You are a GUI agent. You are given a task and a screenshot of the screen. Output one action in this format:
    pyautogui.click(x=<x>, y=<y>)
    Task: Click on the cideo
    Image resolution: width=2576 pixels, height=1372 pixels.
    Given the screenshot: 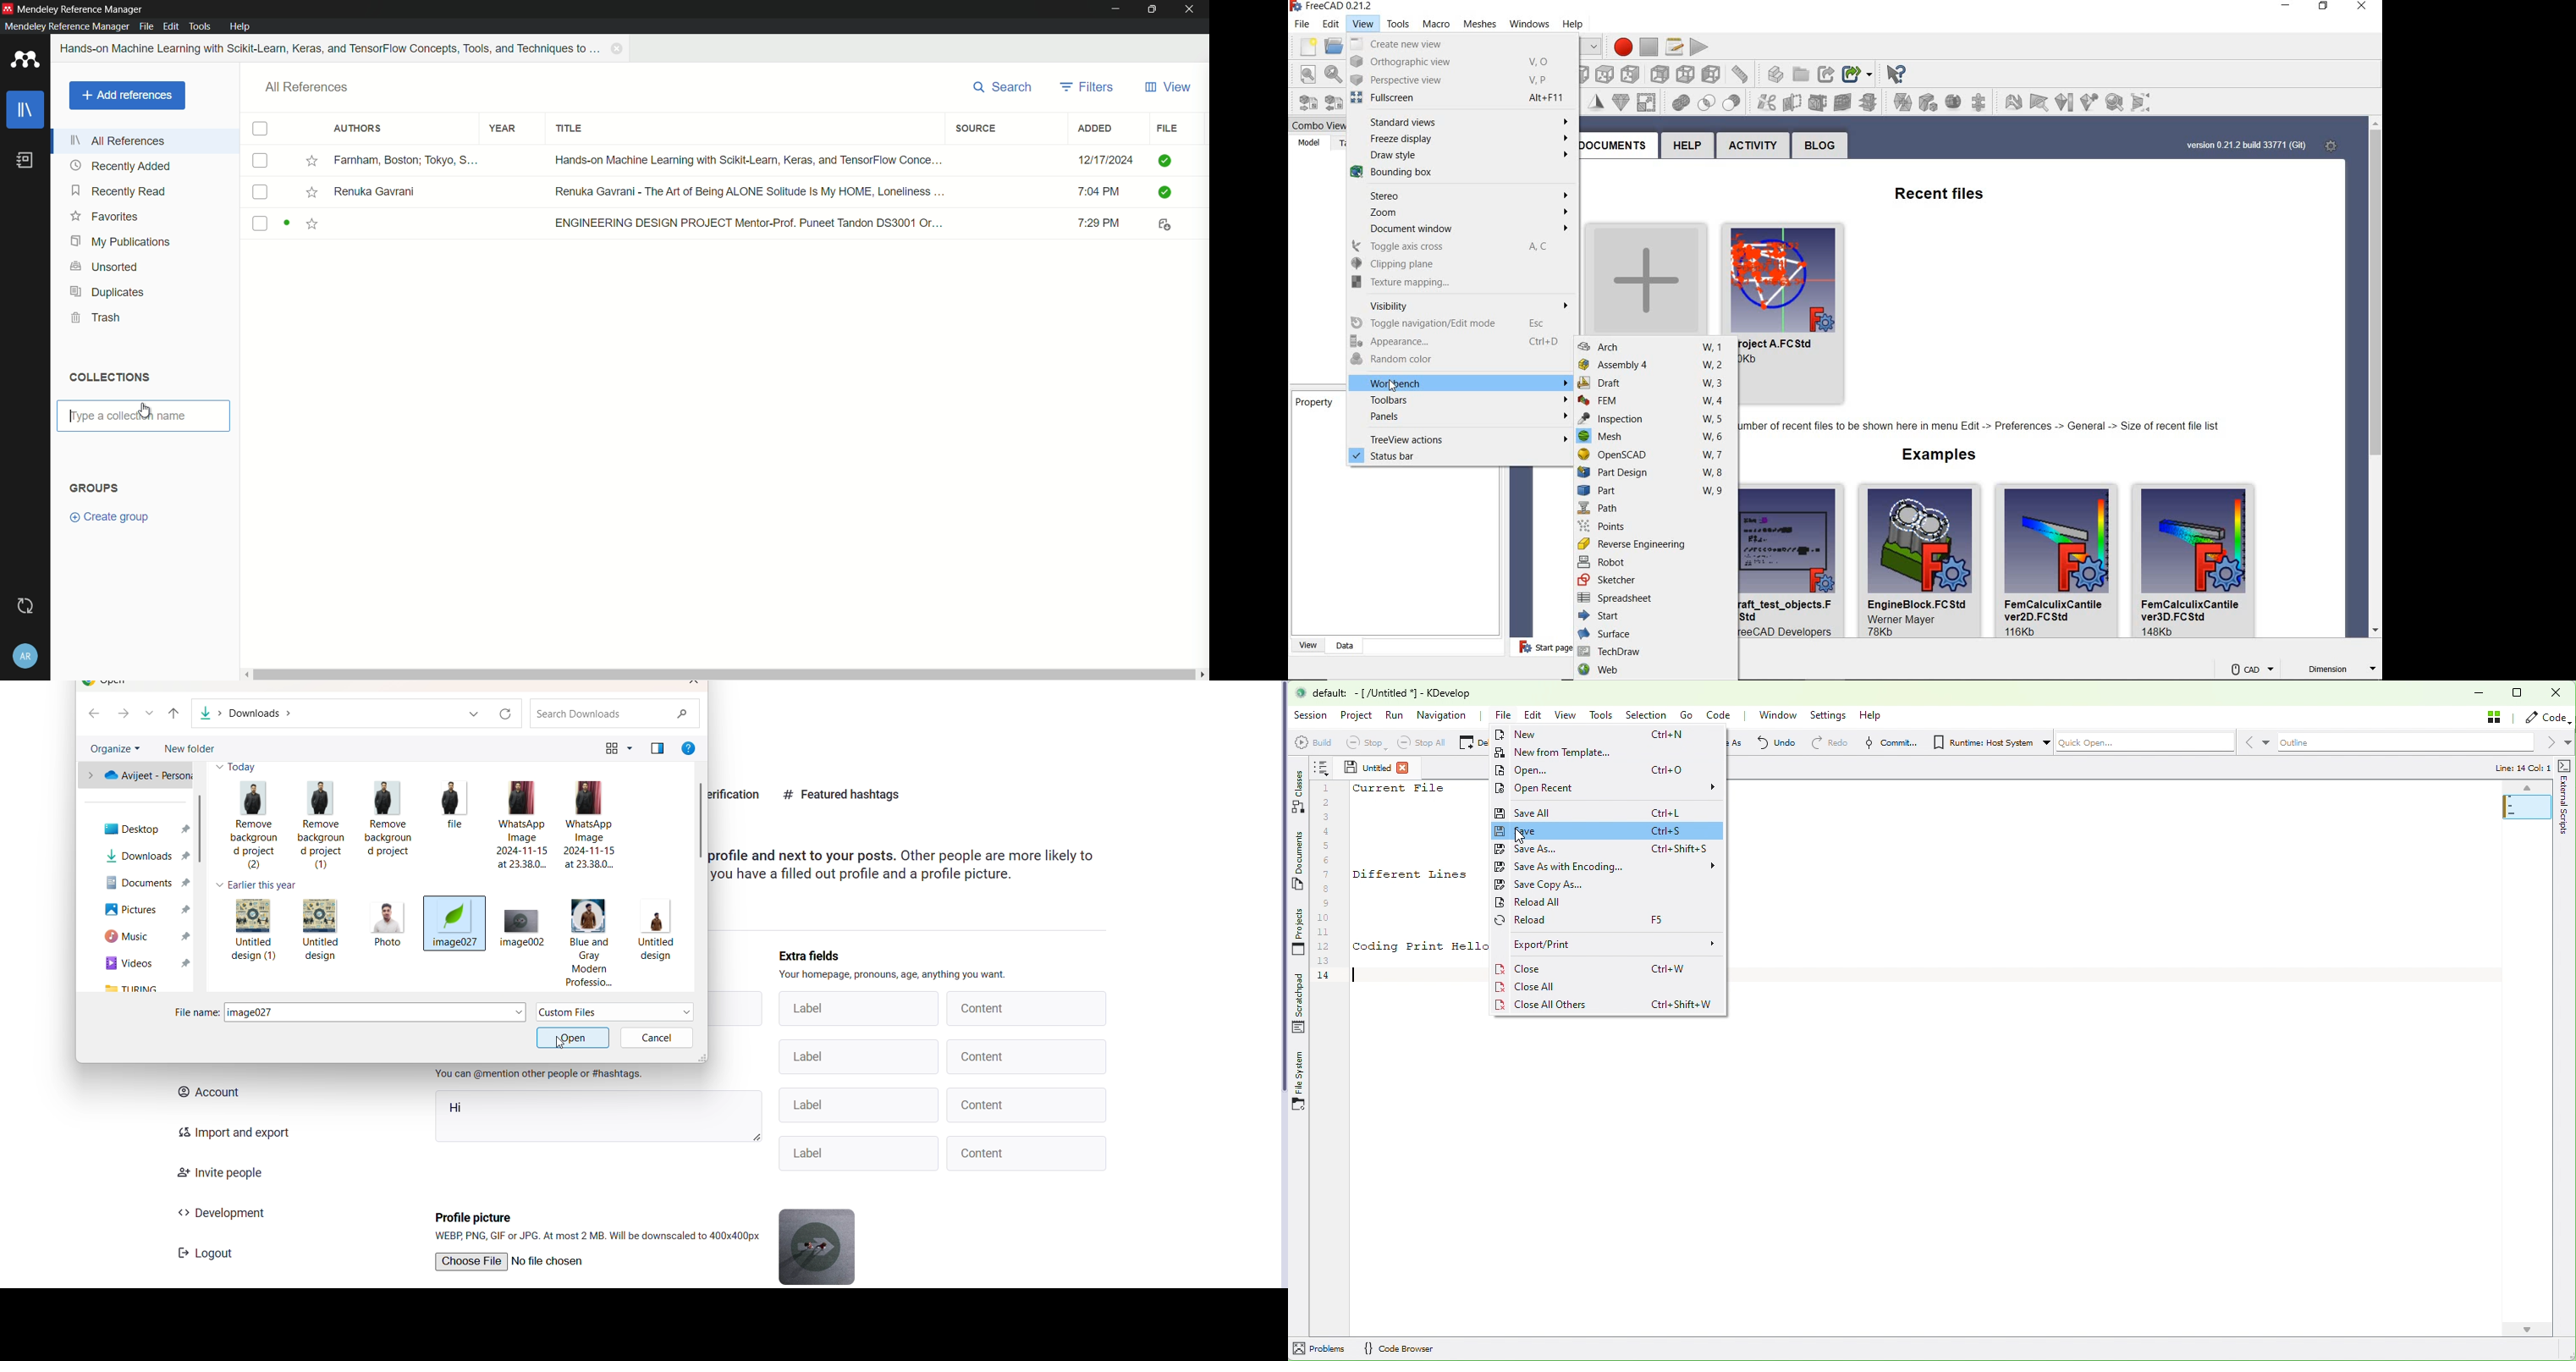 What is the action you would take?
    pyautogui.click(x=148, y=964)
    